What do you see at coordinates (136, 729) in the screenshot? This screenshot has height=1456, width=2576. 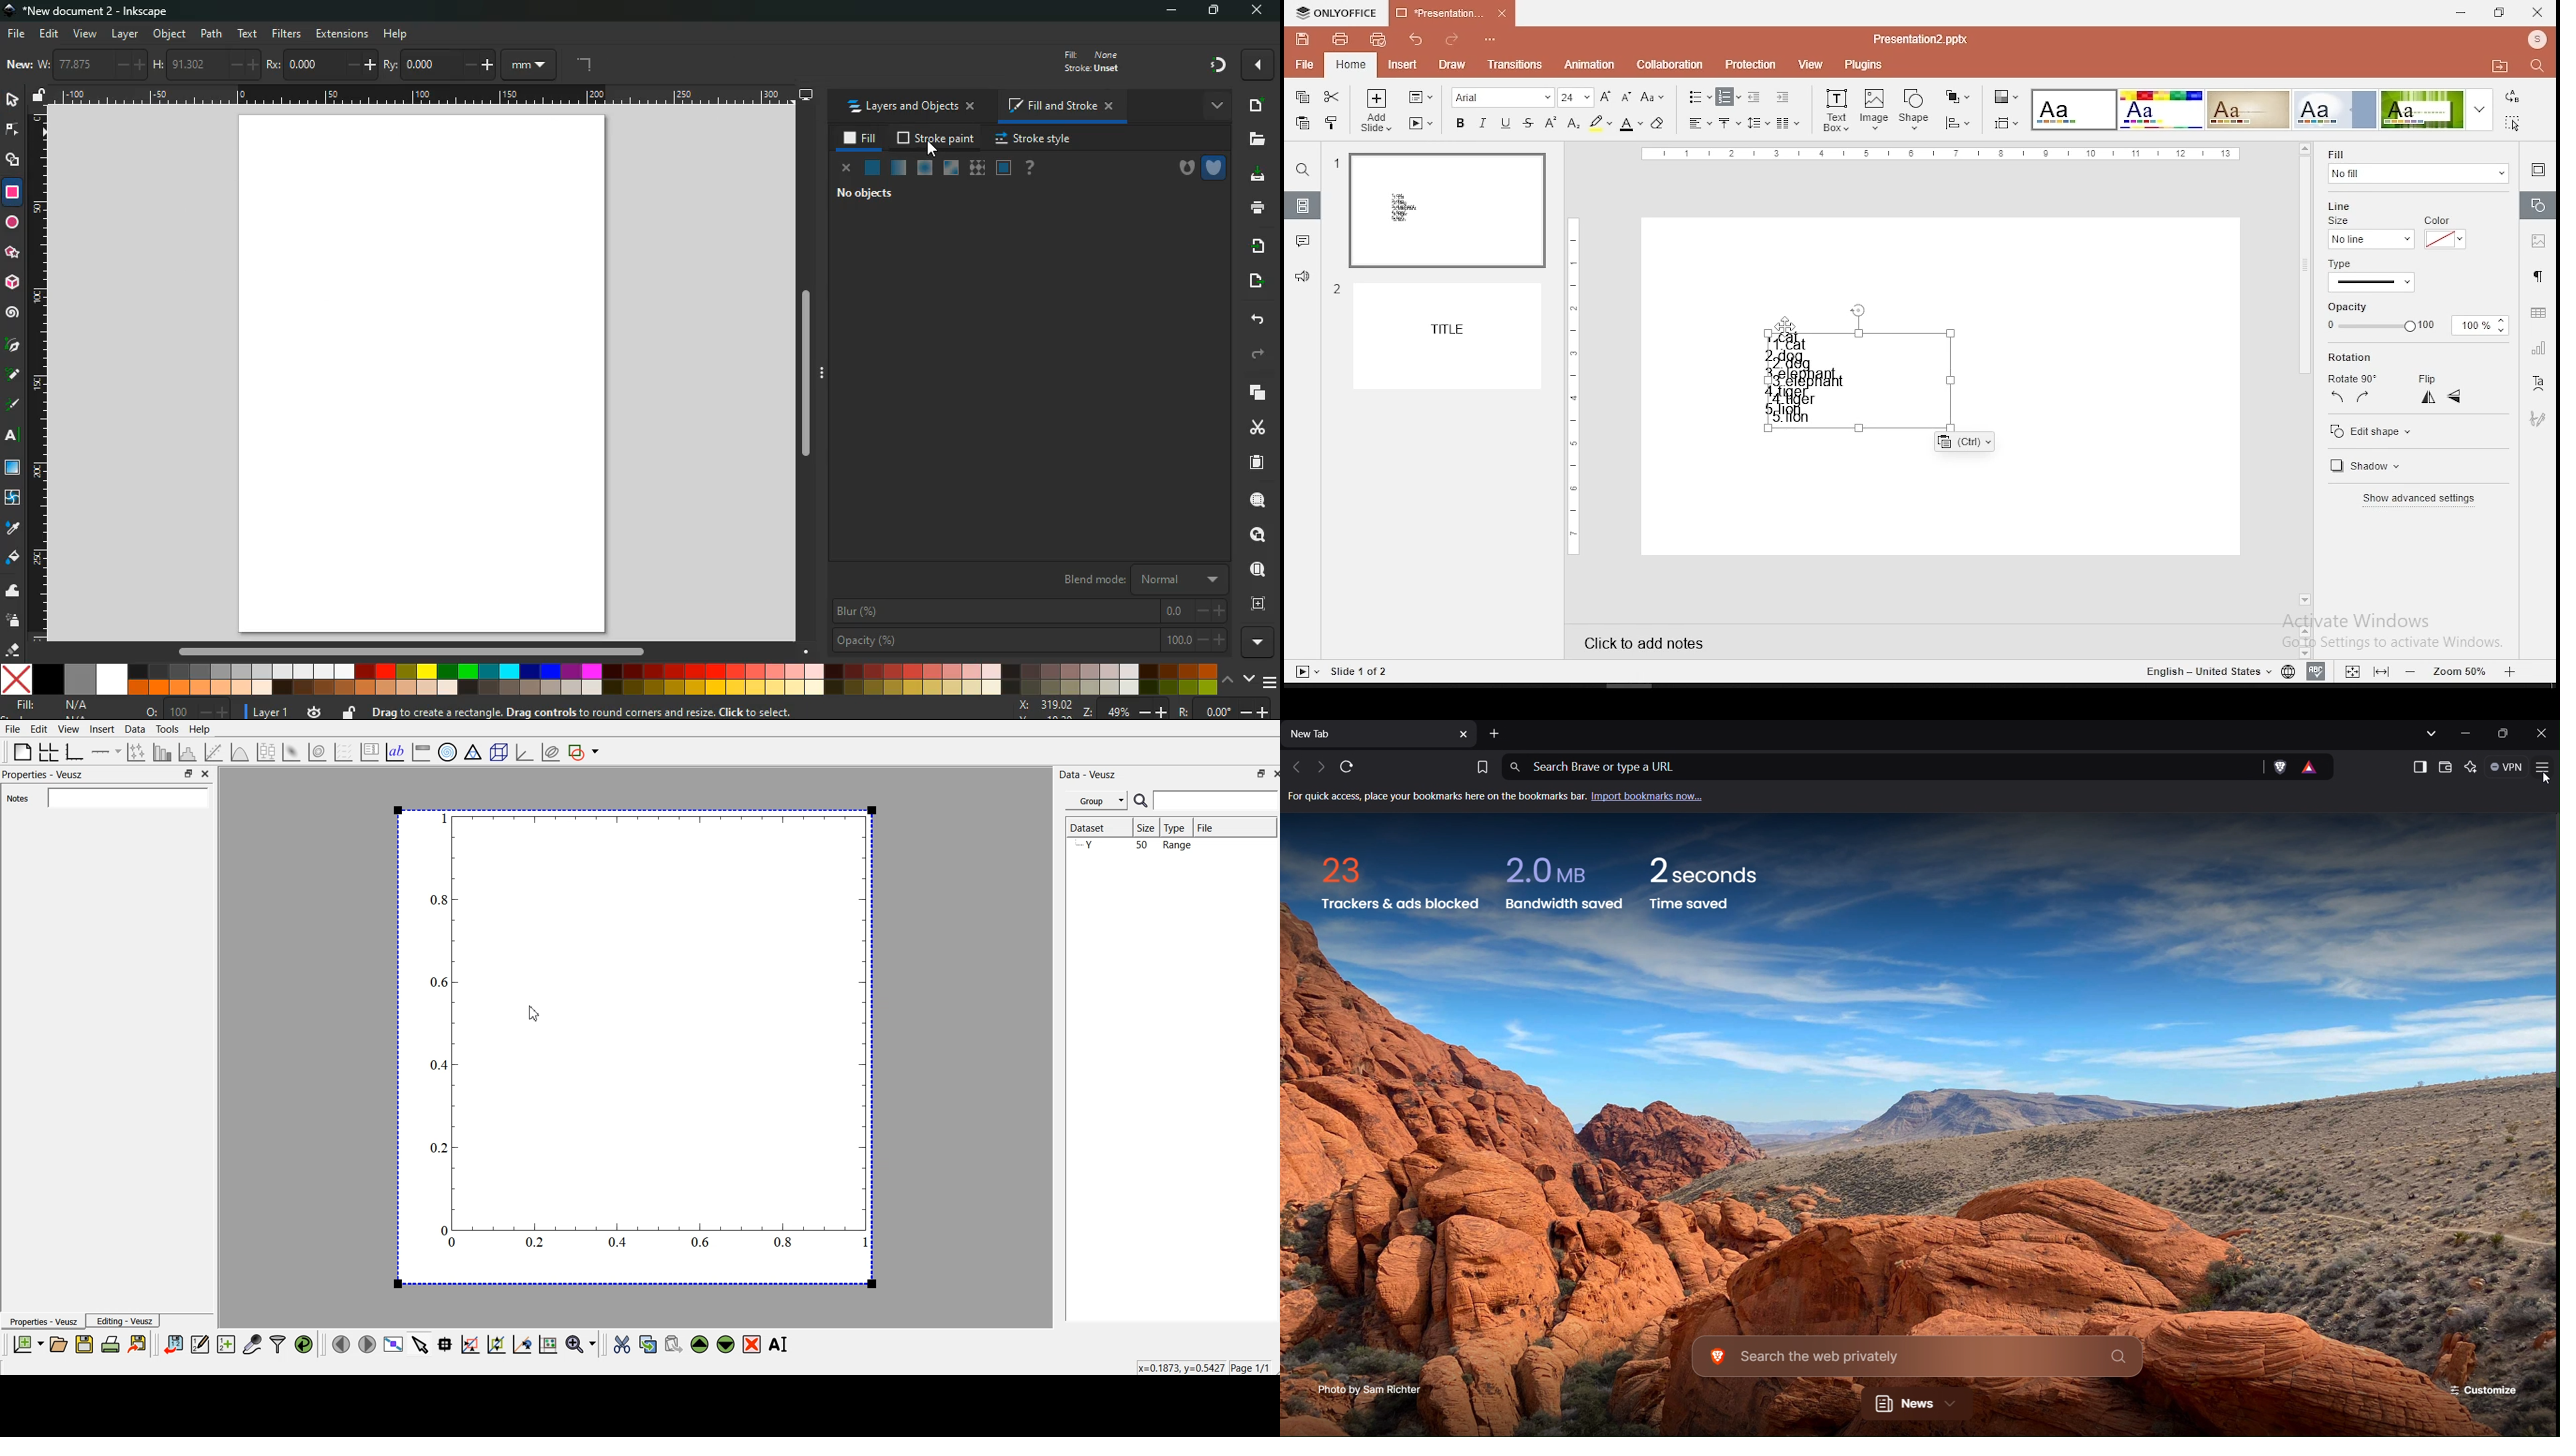 I see `Data` at bounding box center [136, 729].